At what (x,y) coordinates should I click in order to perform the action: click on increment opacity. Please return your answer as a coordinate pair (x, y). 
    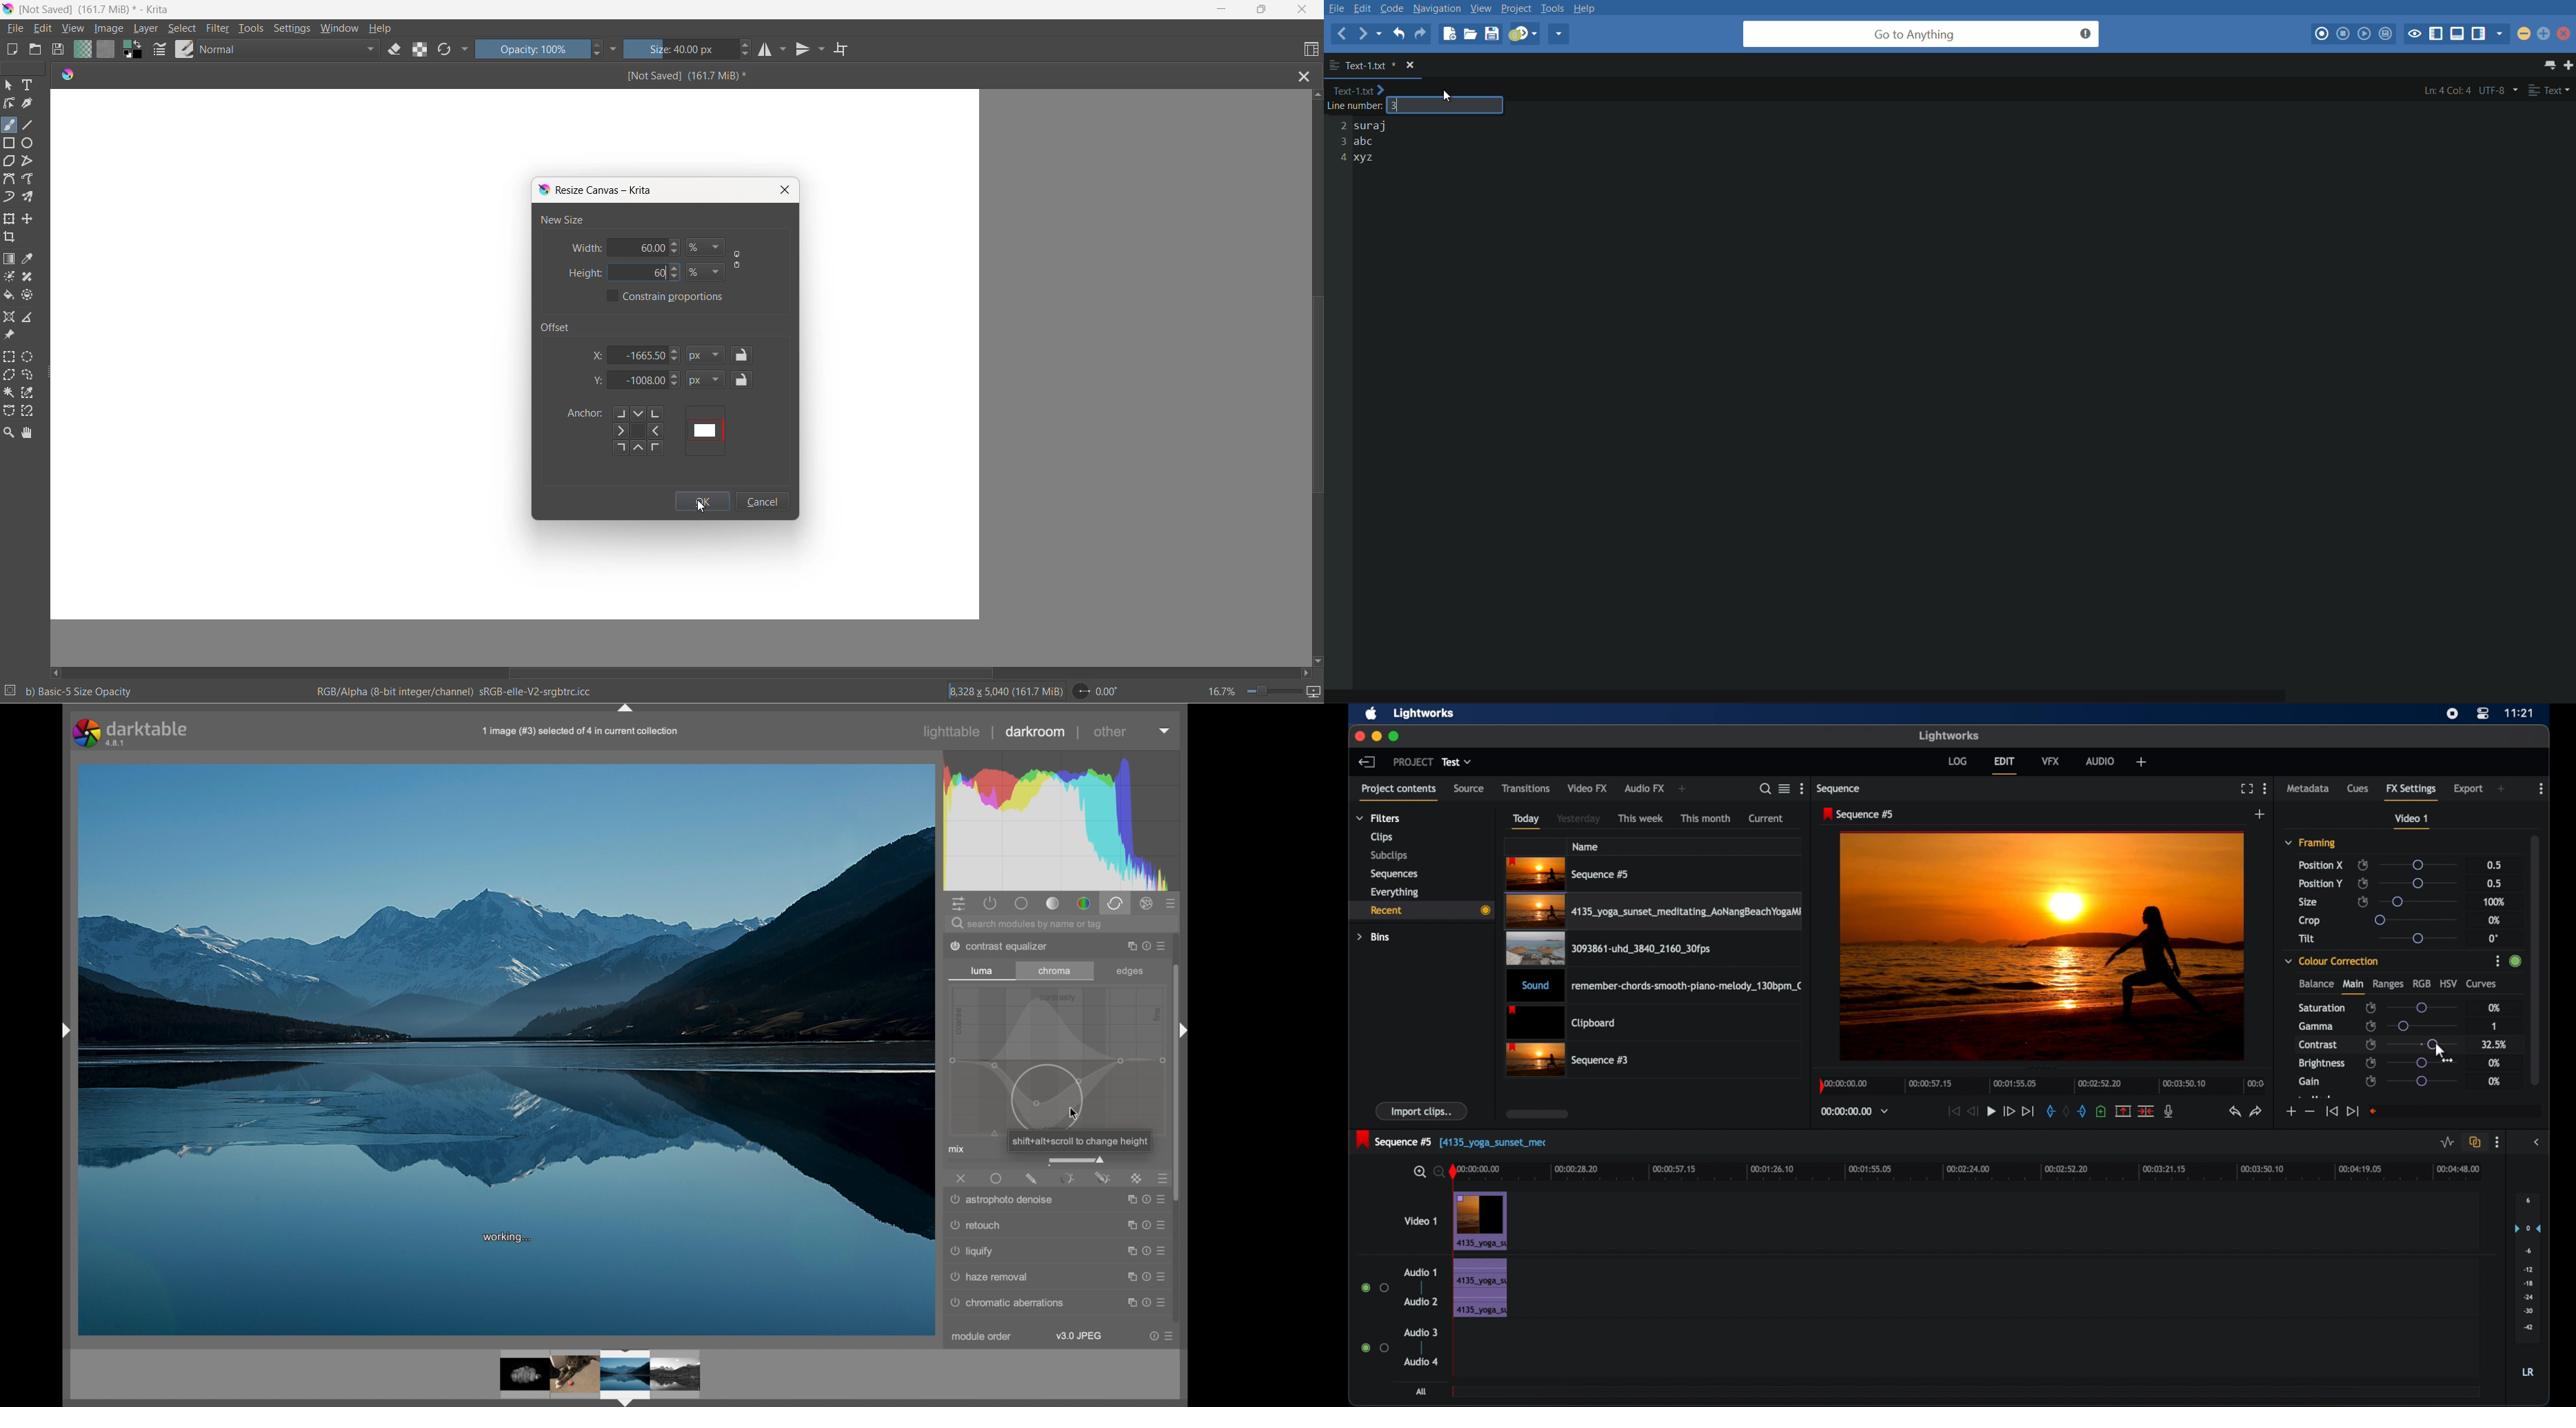
    Looking at the image, I should click on (598, 46).